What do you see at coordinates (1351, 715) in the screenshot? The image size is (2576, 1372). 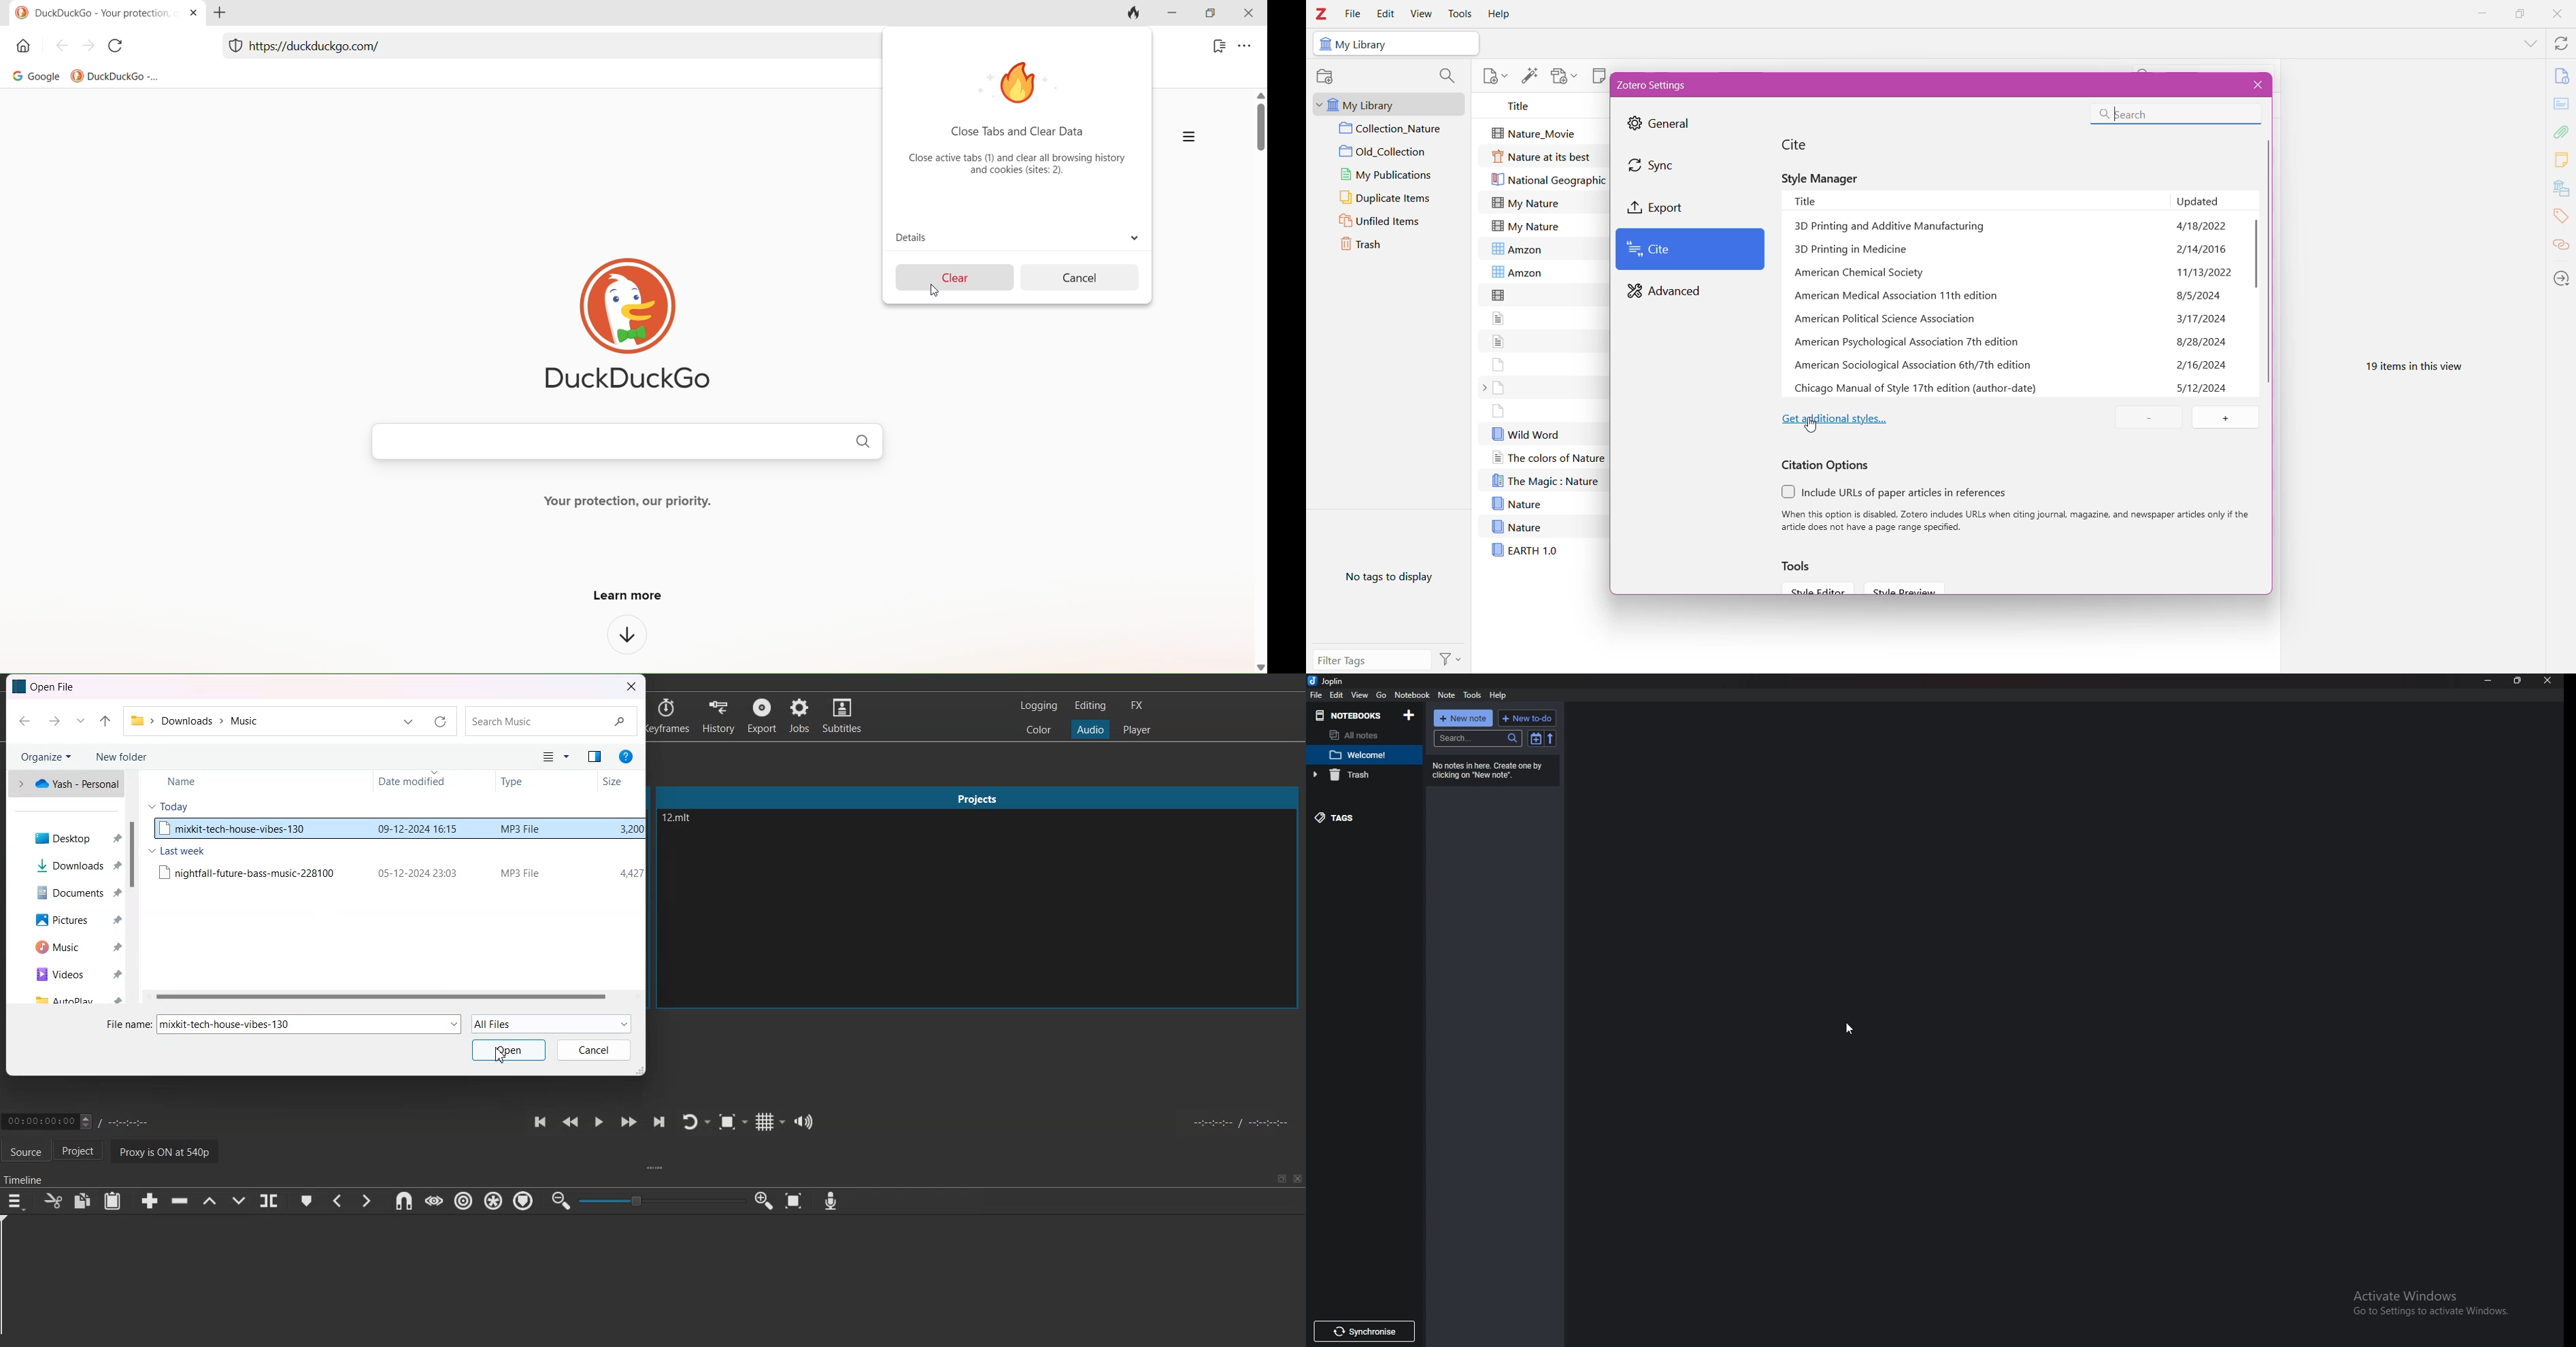 I see `Notebook` at bounding box center [1351, 715].